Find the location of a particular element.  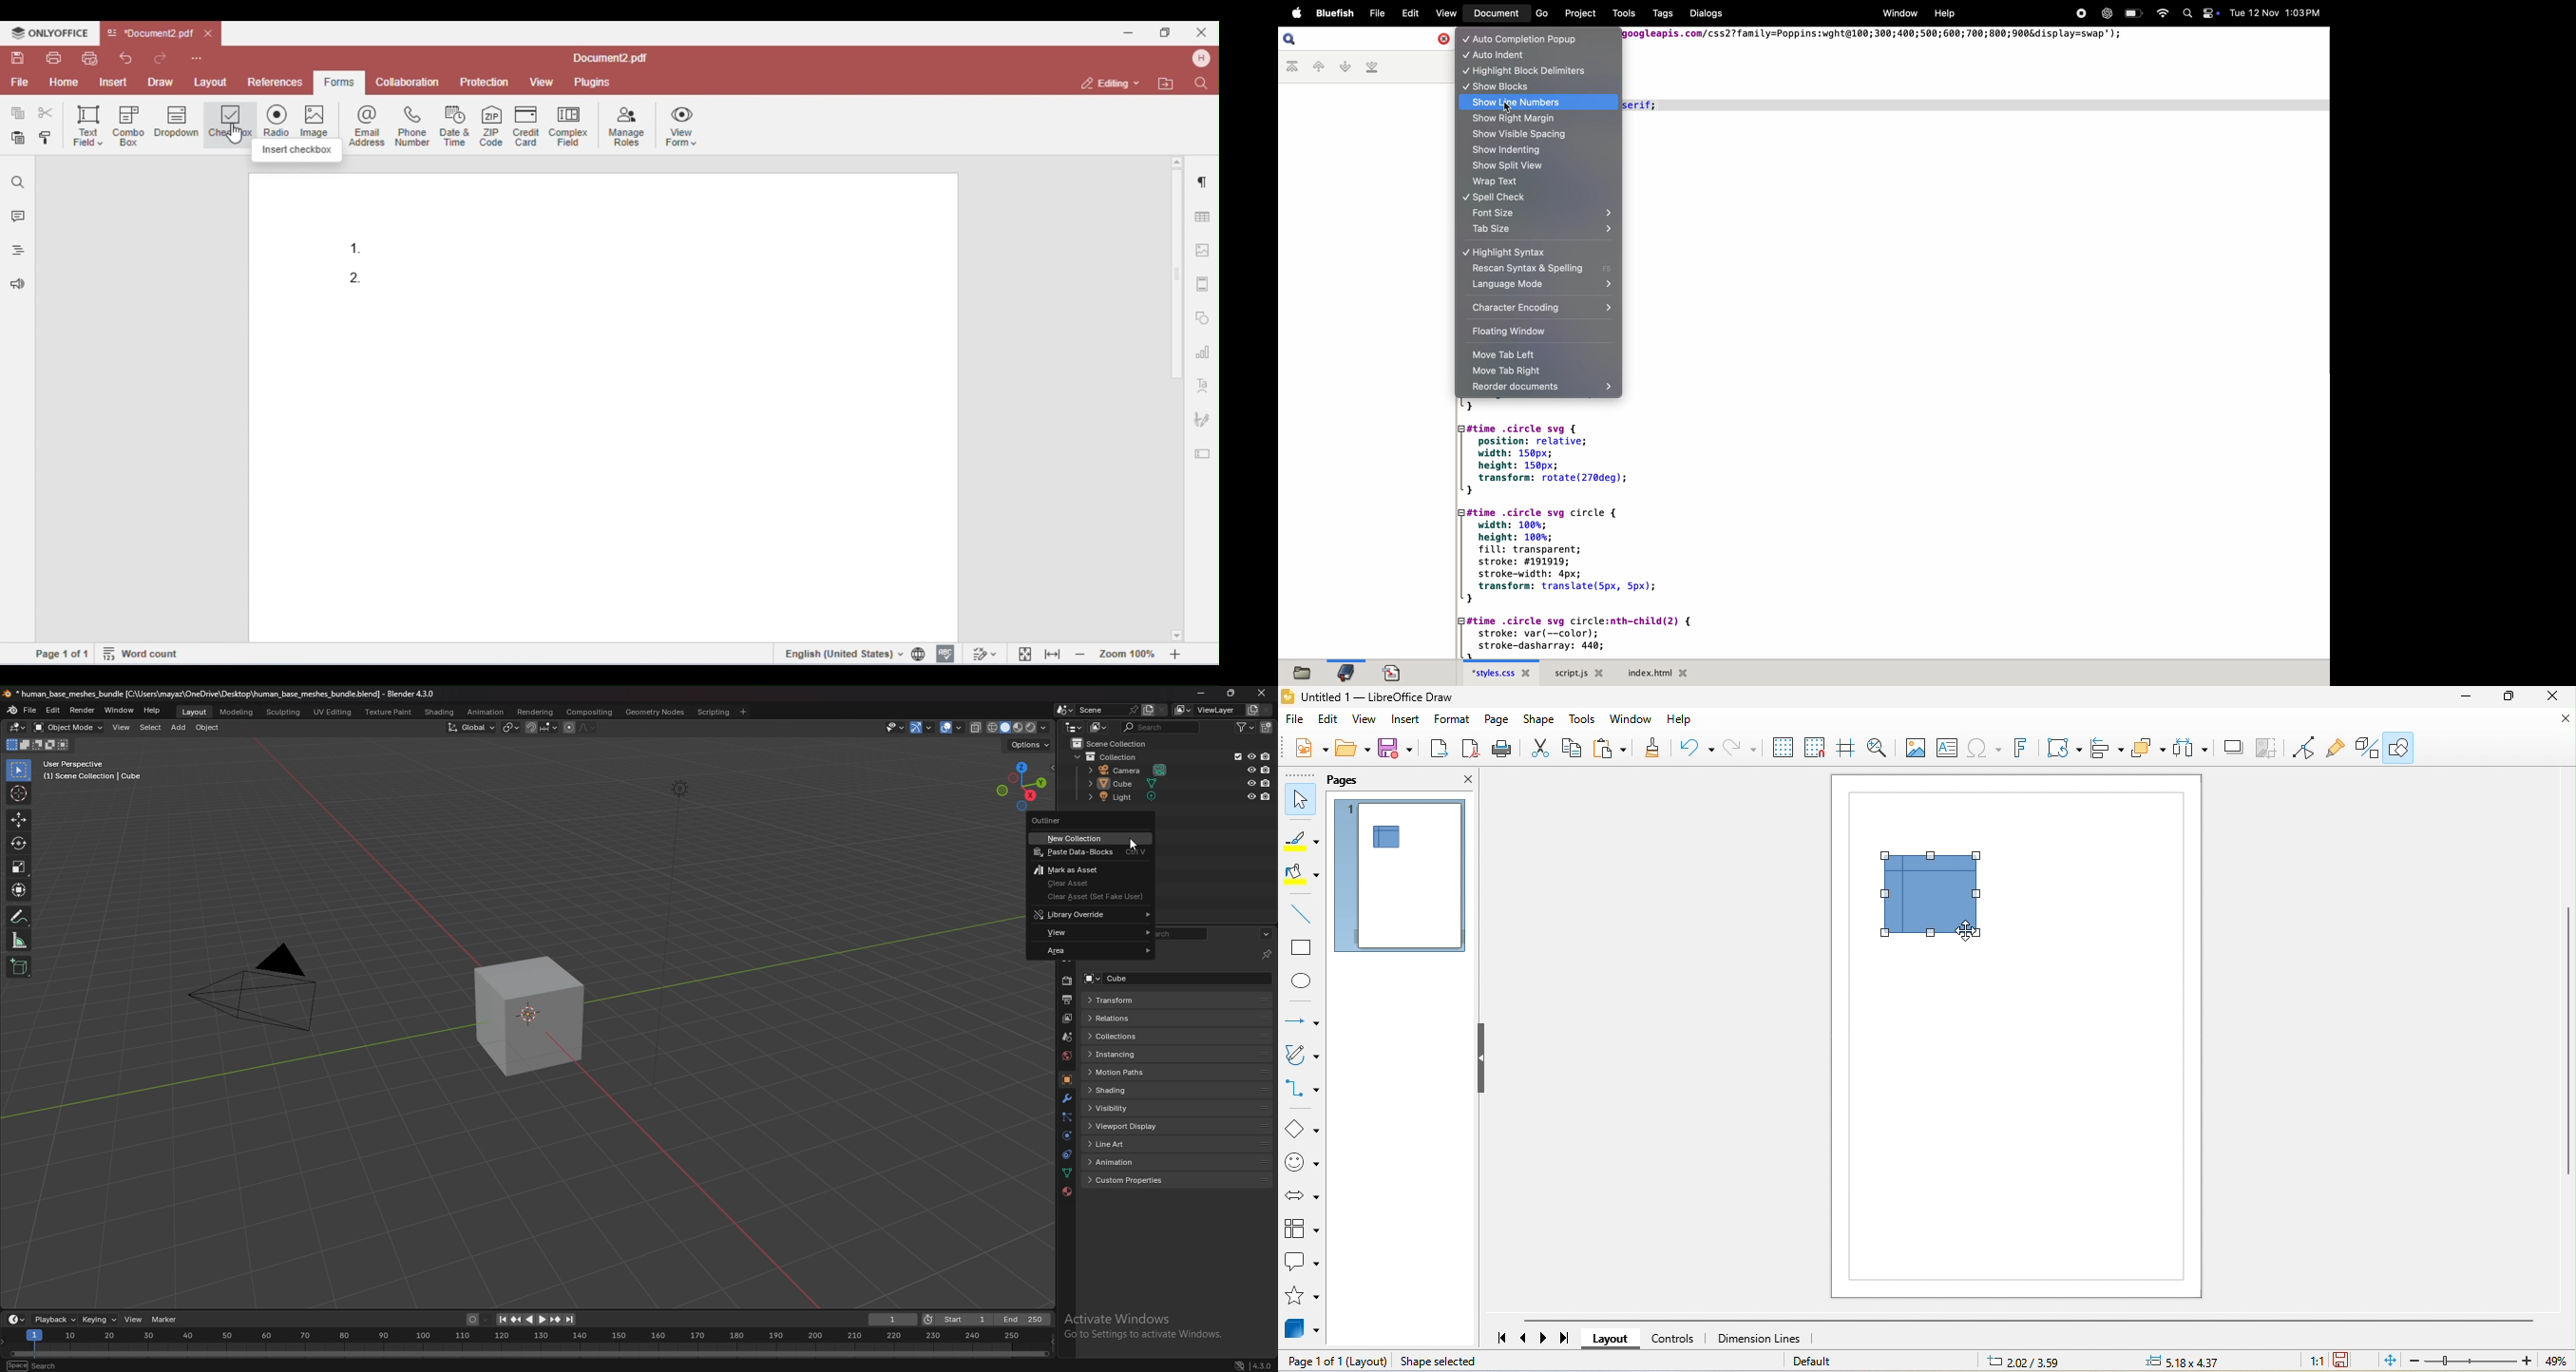

horizontal scroll bar is located at coordinates (2028, 1320).